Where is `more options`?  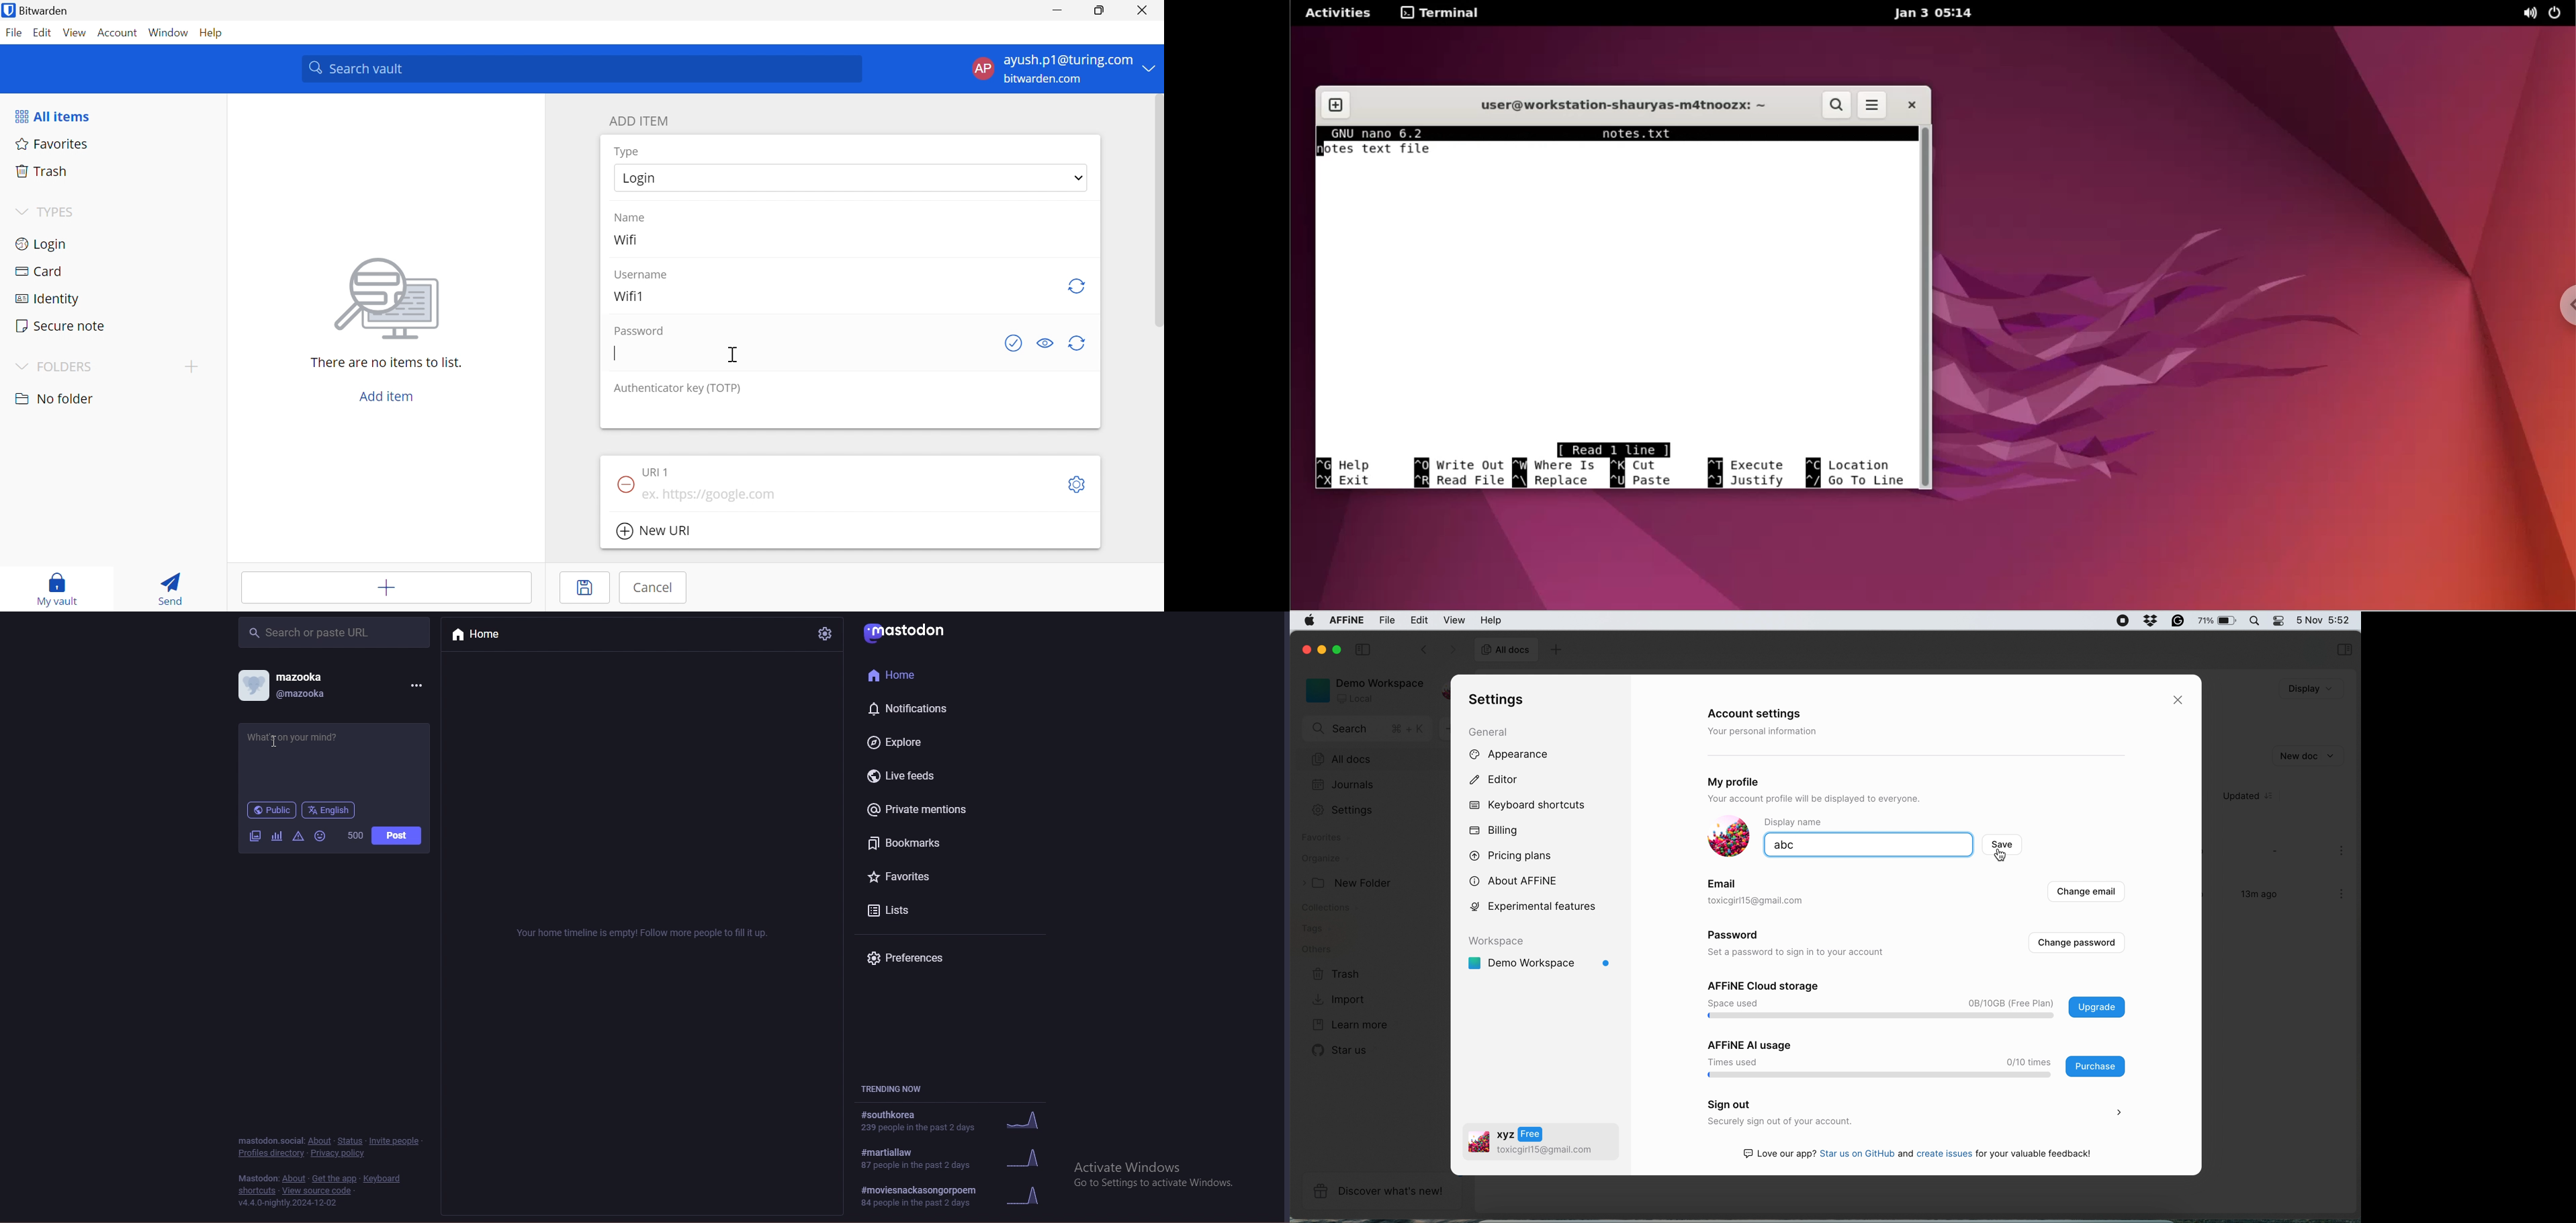
more options is located at coordinates (2343, 895).